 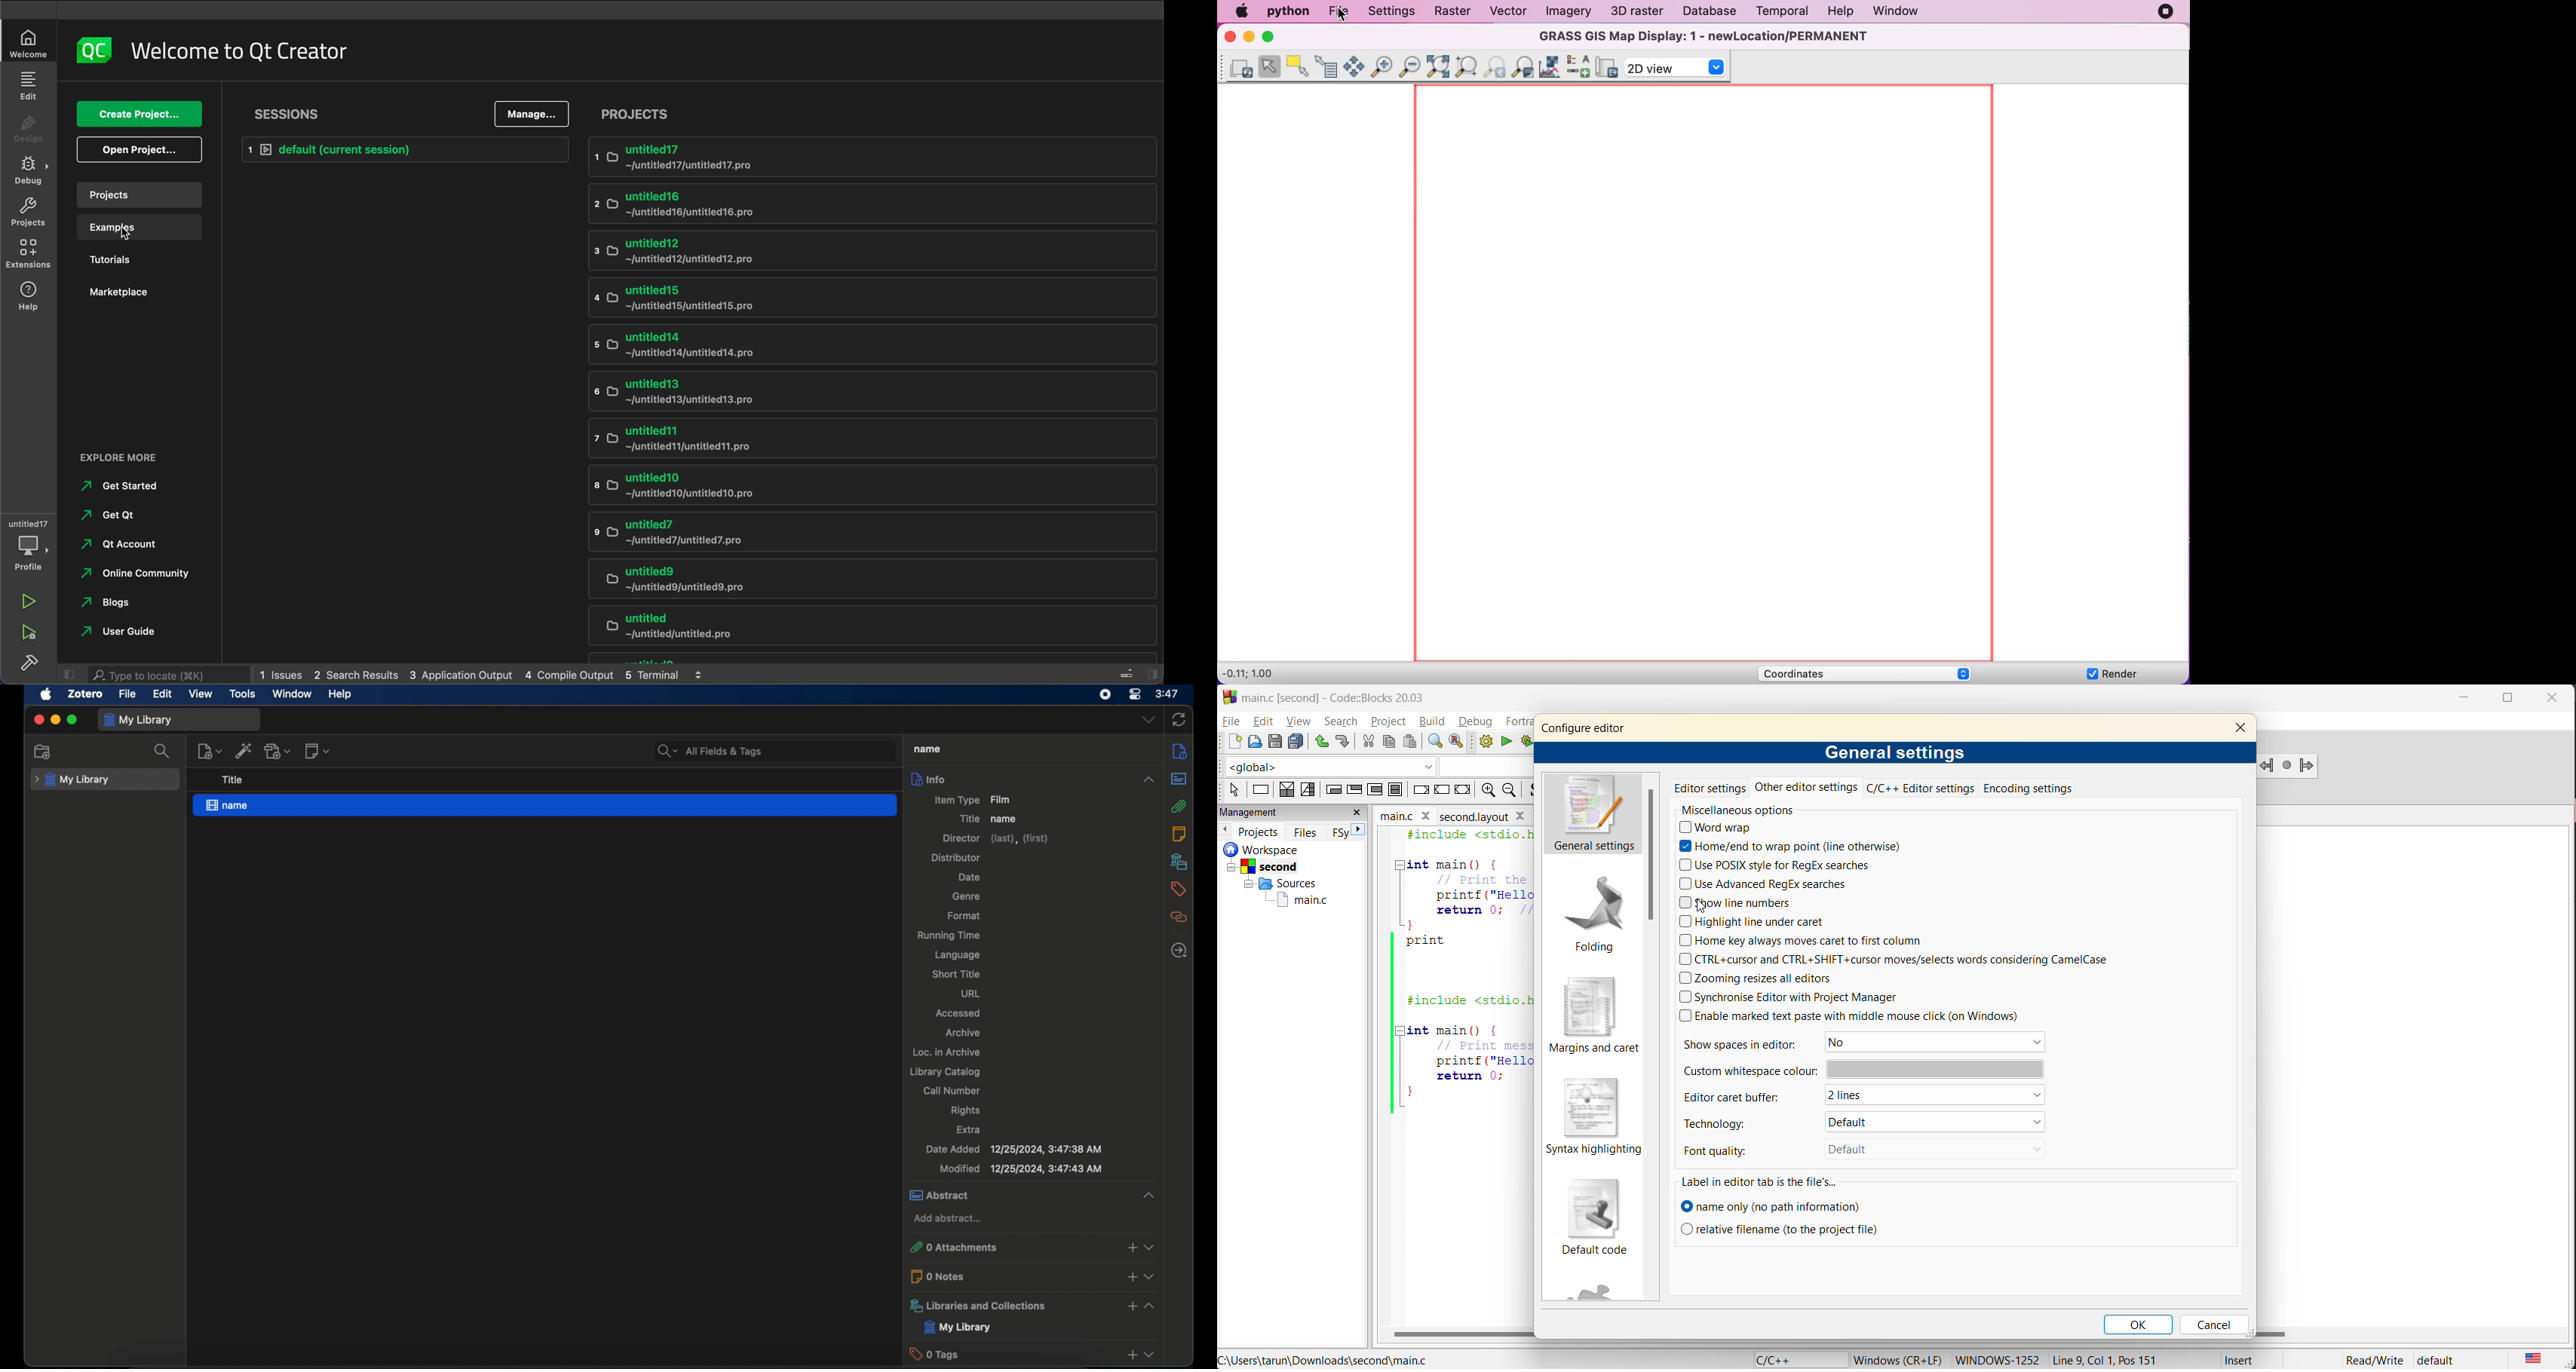 What do you see at coordinates (73, 720) in the screenshot?
I see `maximize` at bounding box center [73, 720].